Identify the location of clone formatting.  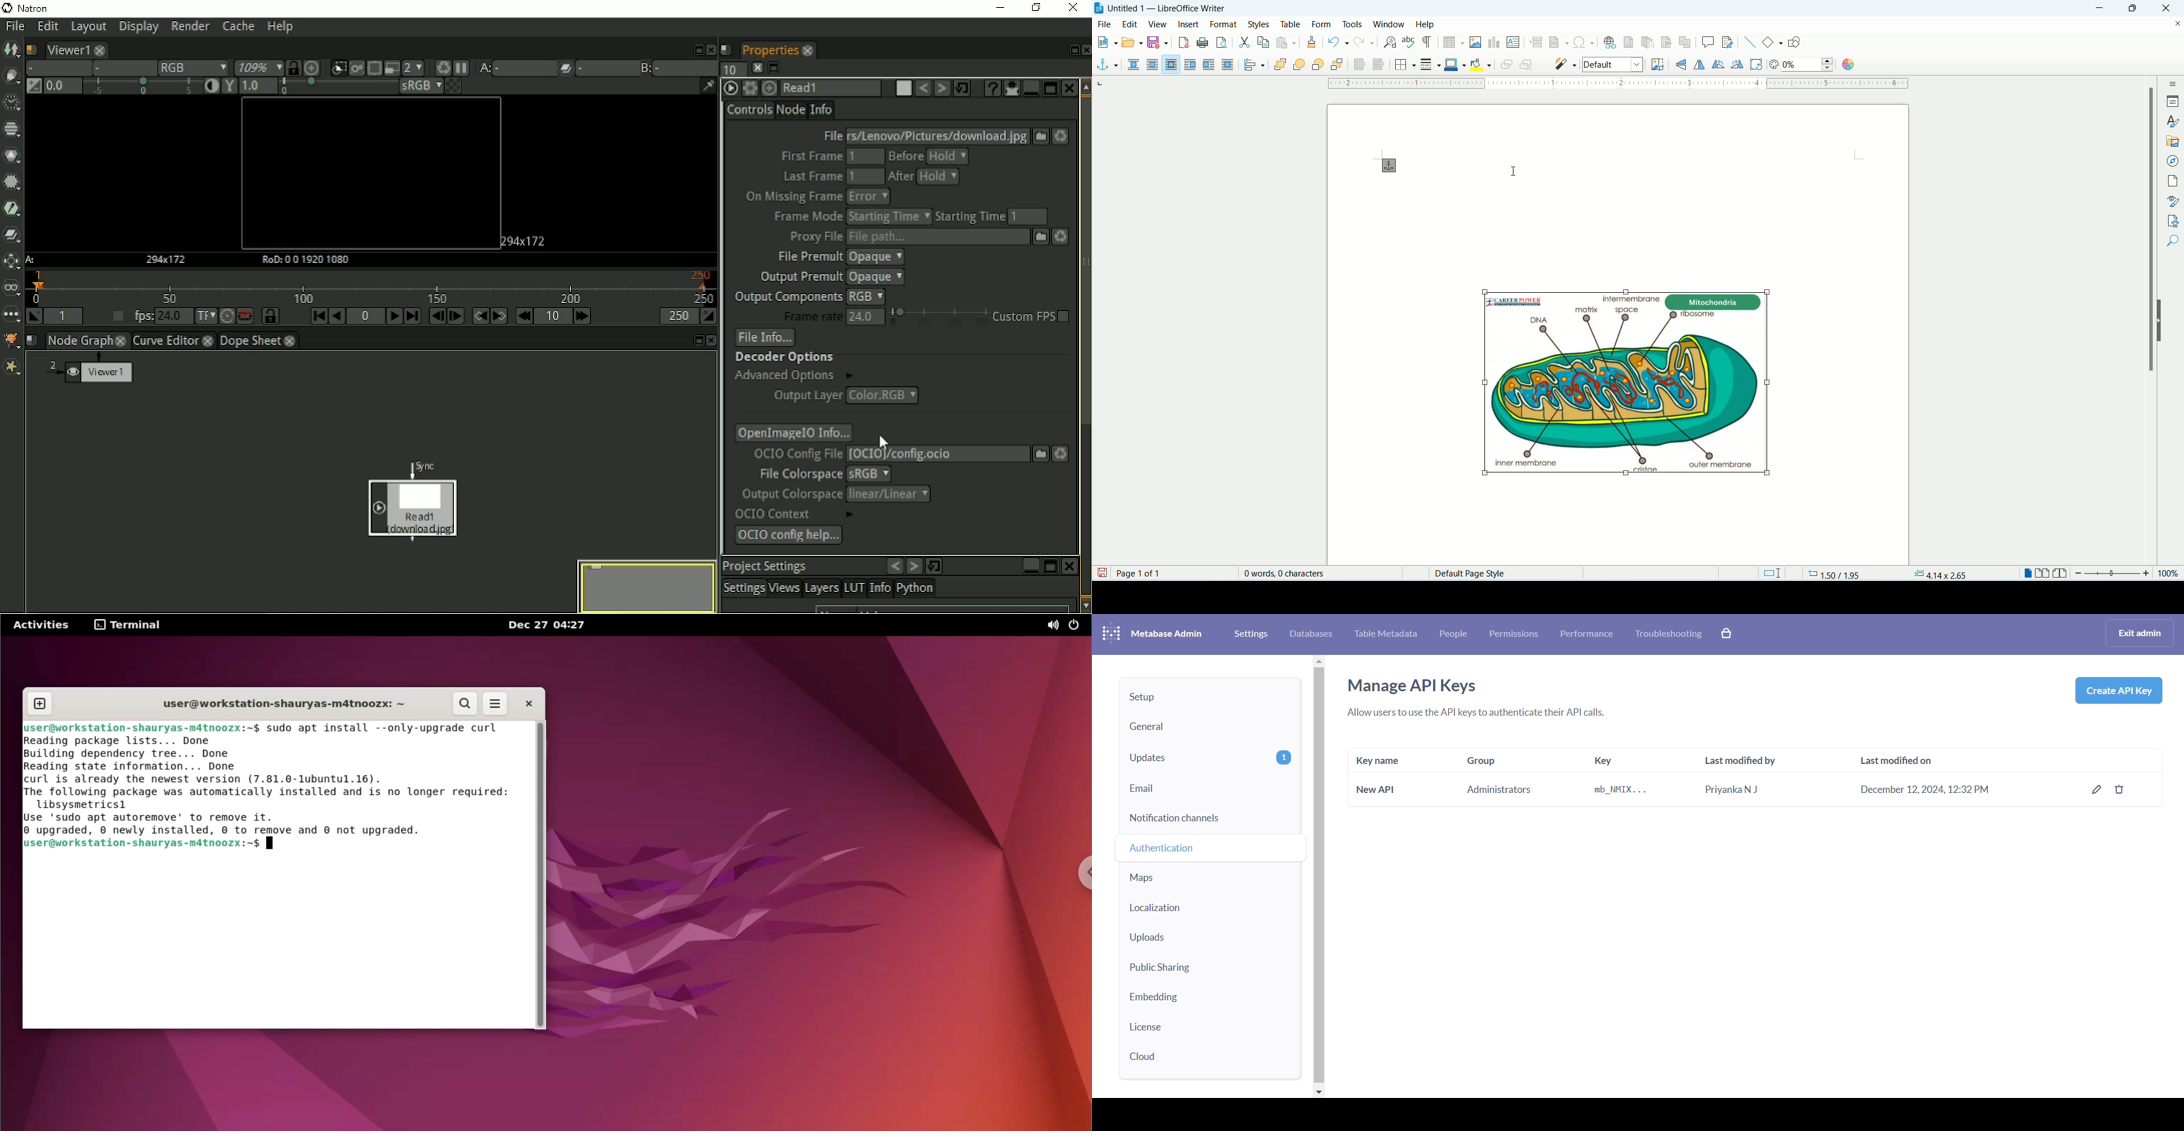
(1312, 43).